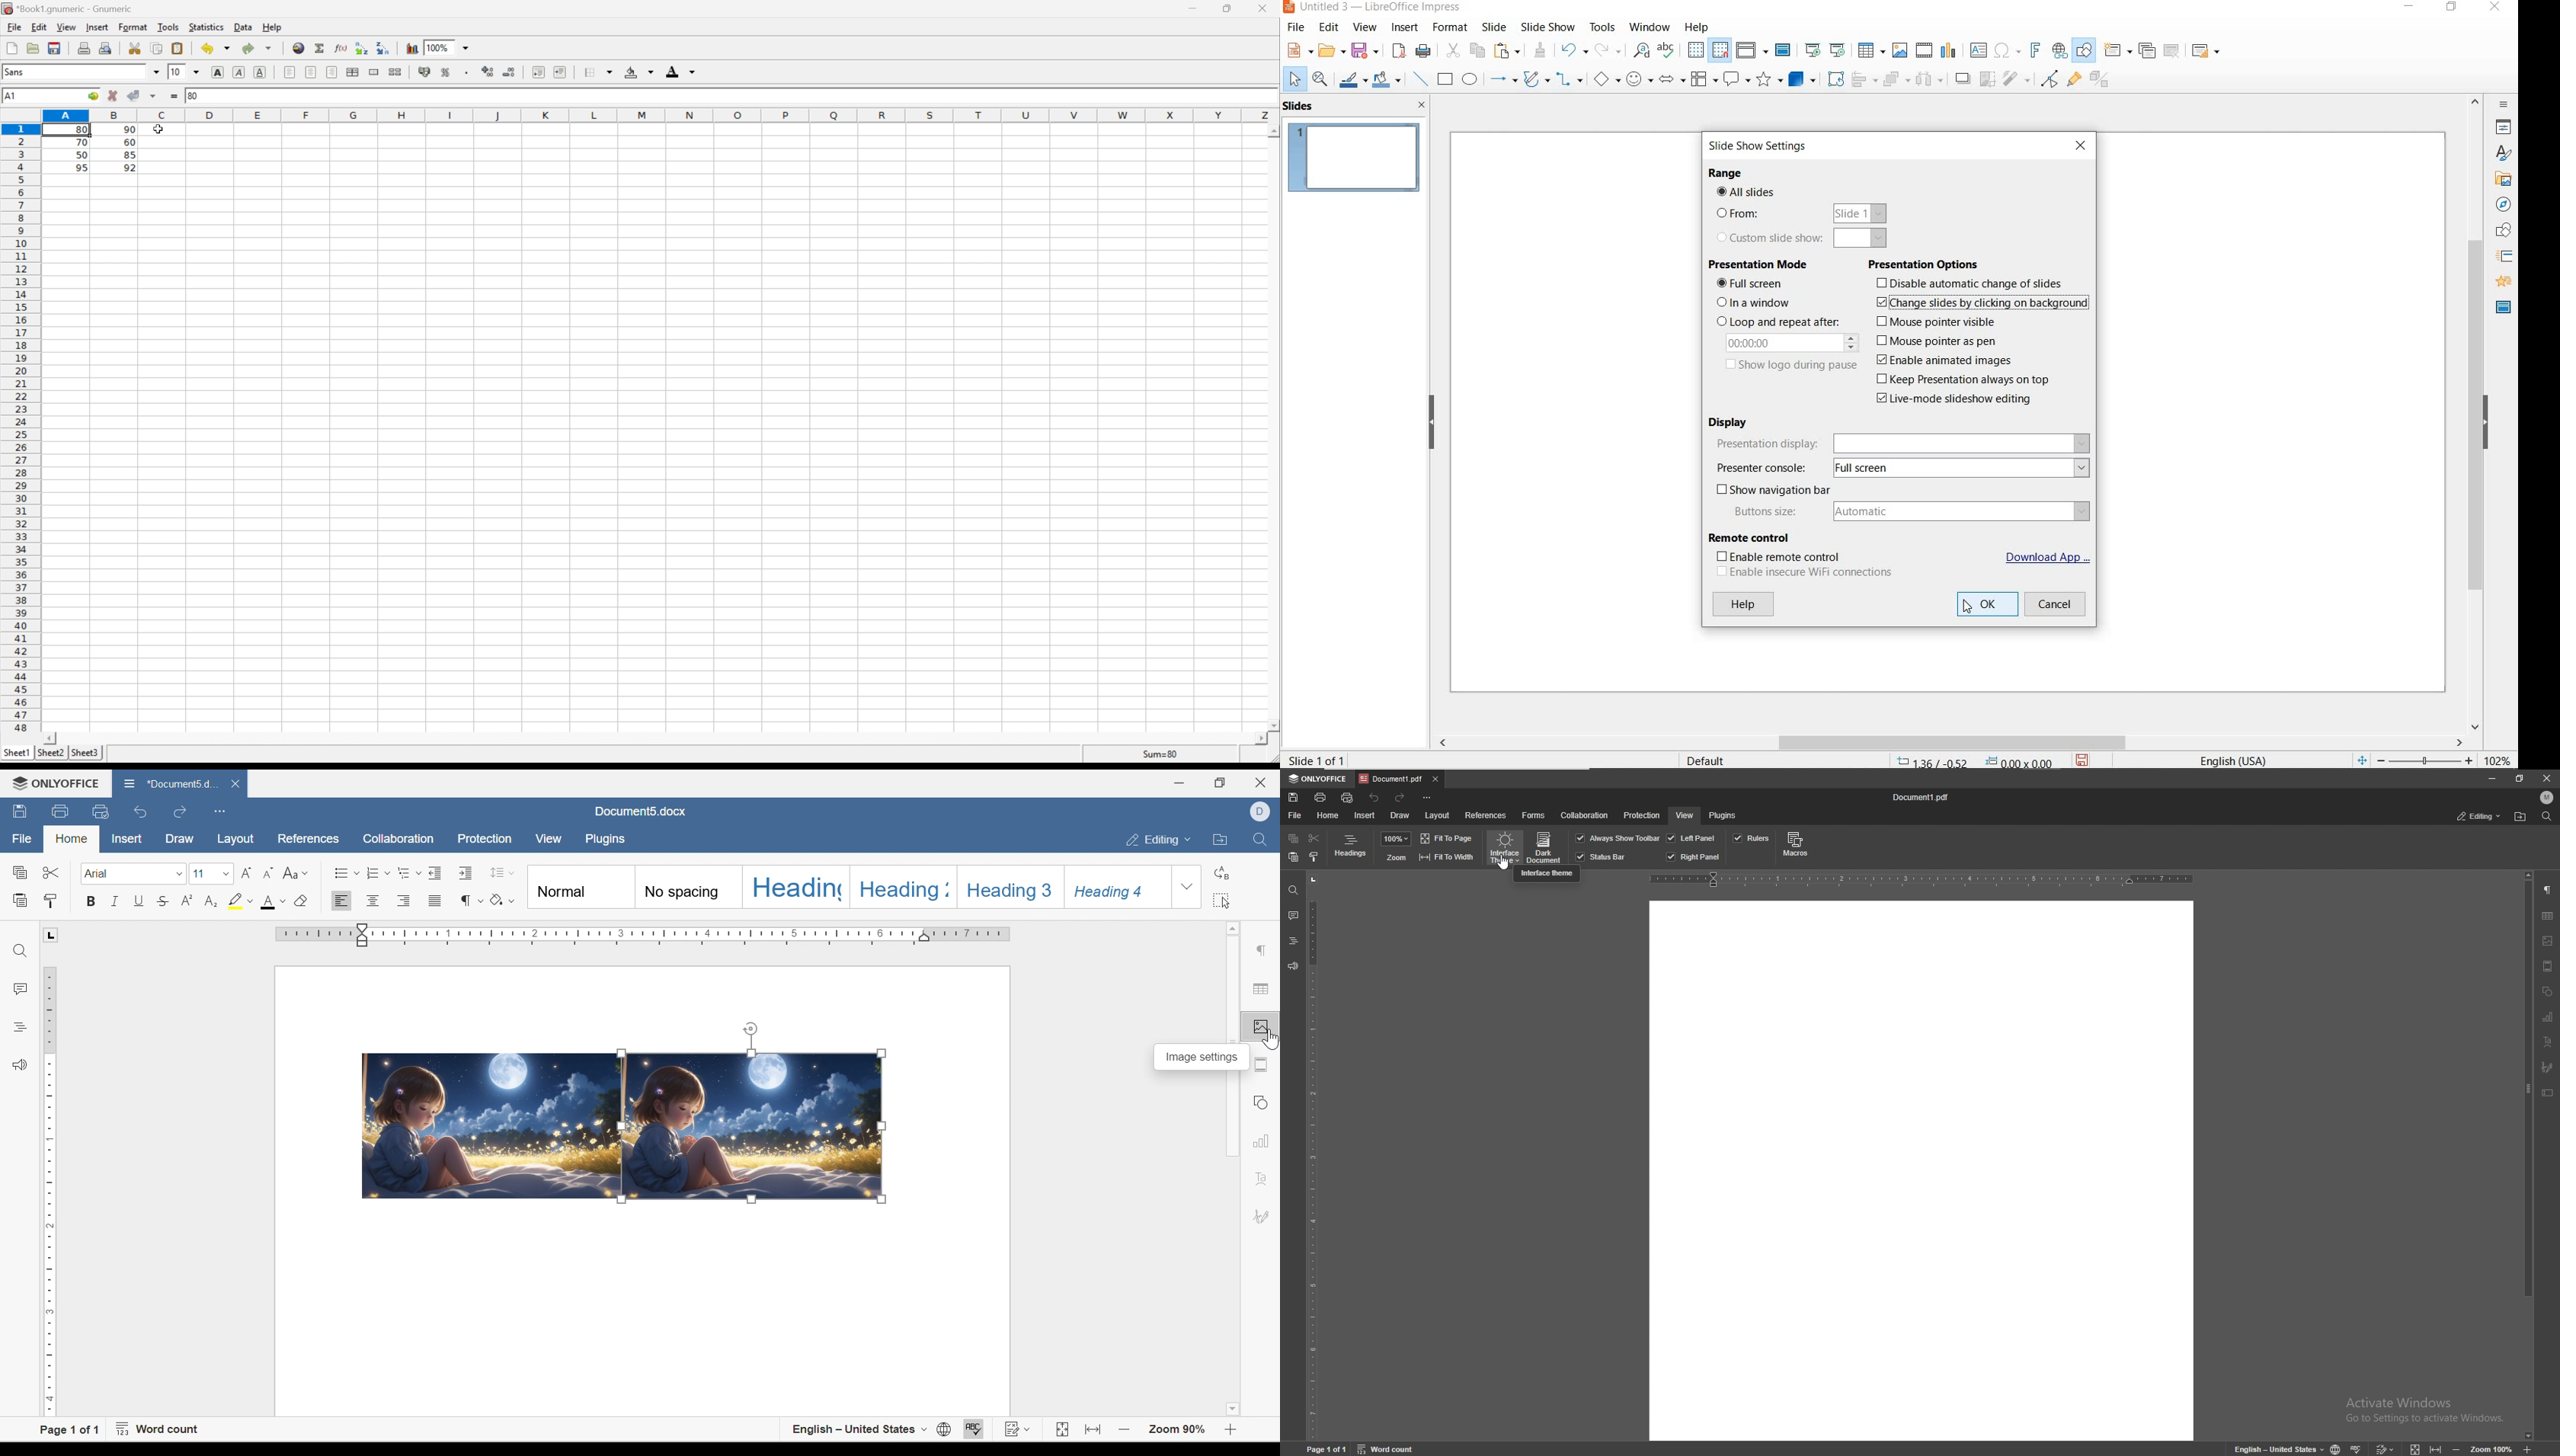 The height and width of the screenshot is (1456, 2576). I want to click on Cursor, so click(160, 130).